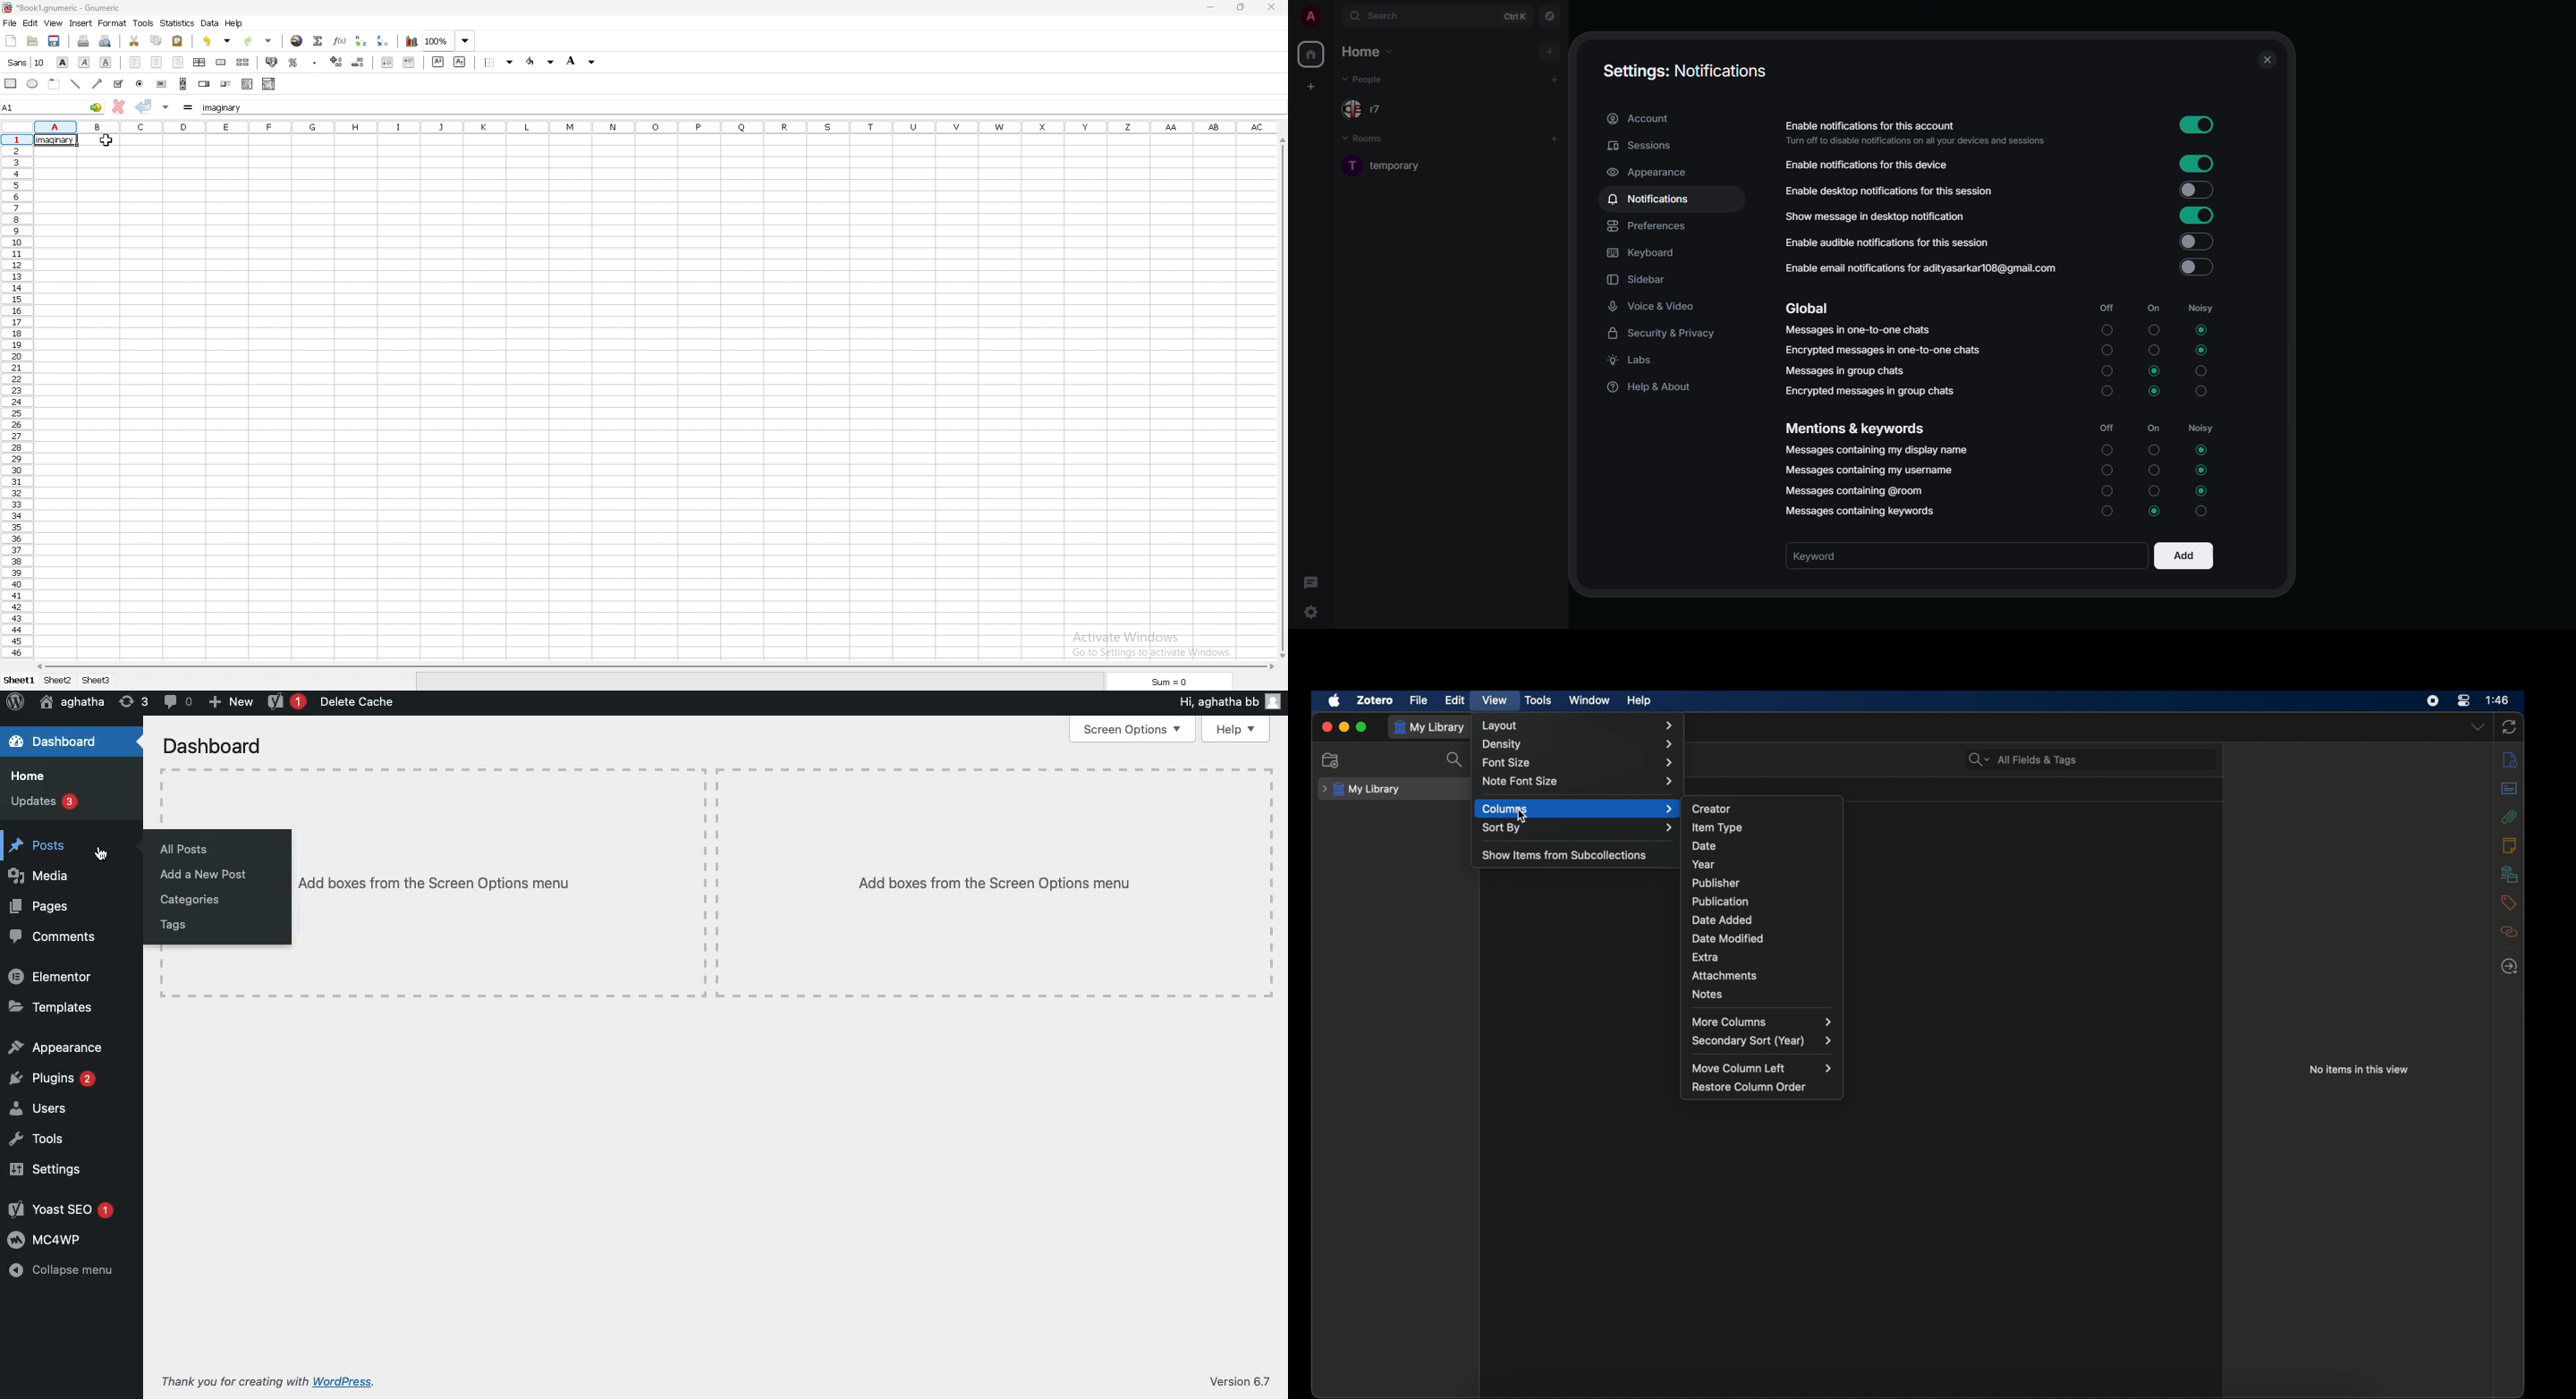 Image resolution: width=2576 pixels, height=1400 pixels. I want to click on Pages, so click(39, 905).